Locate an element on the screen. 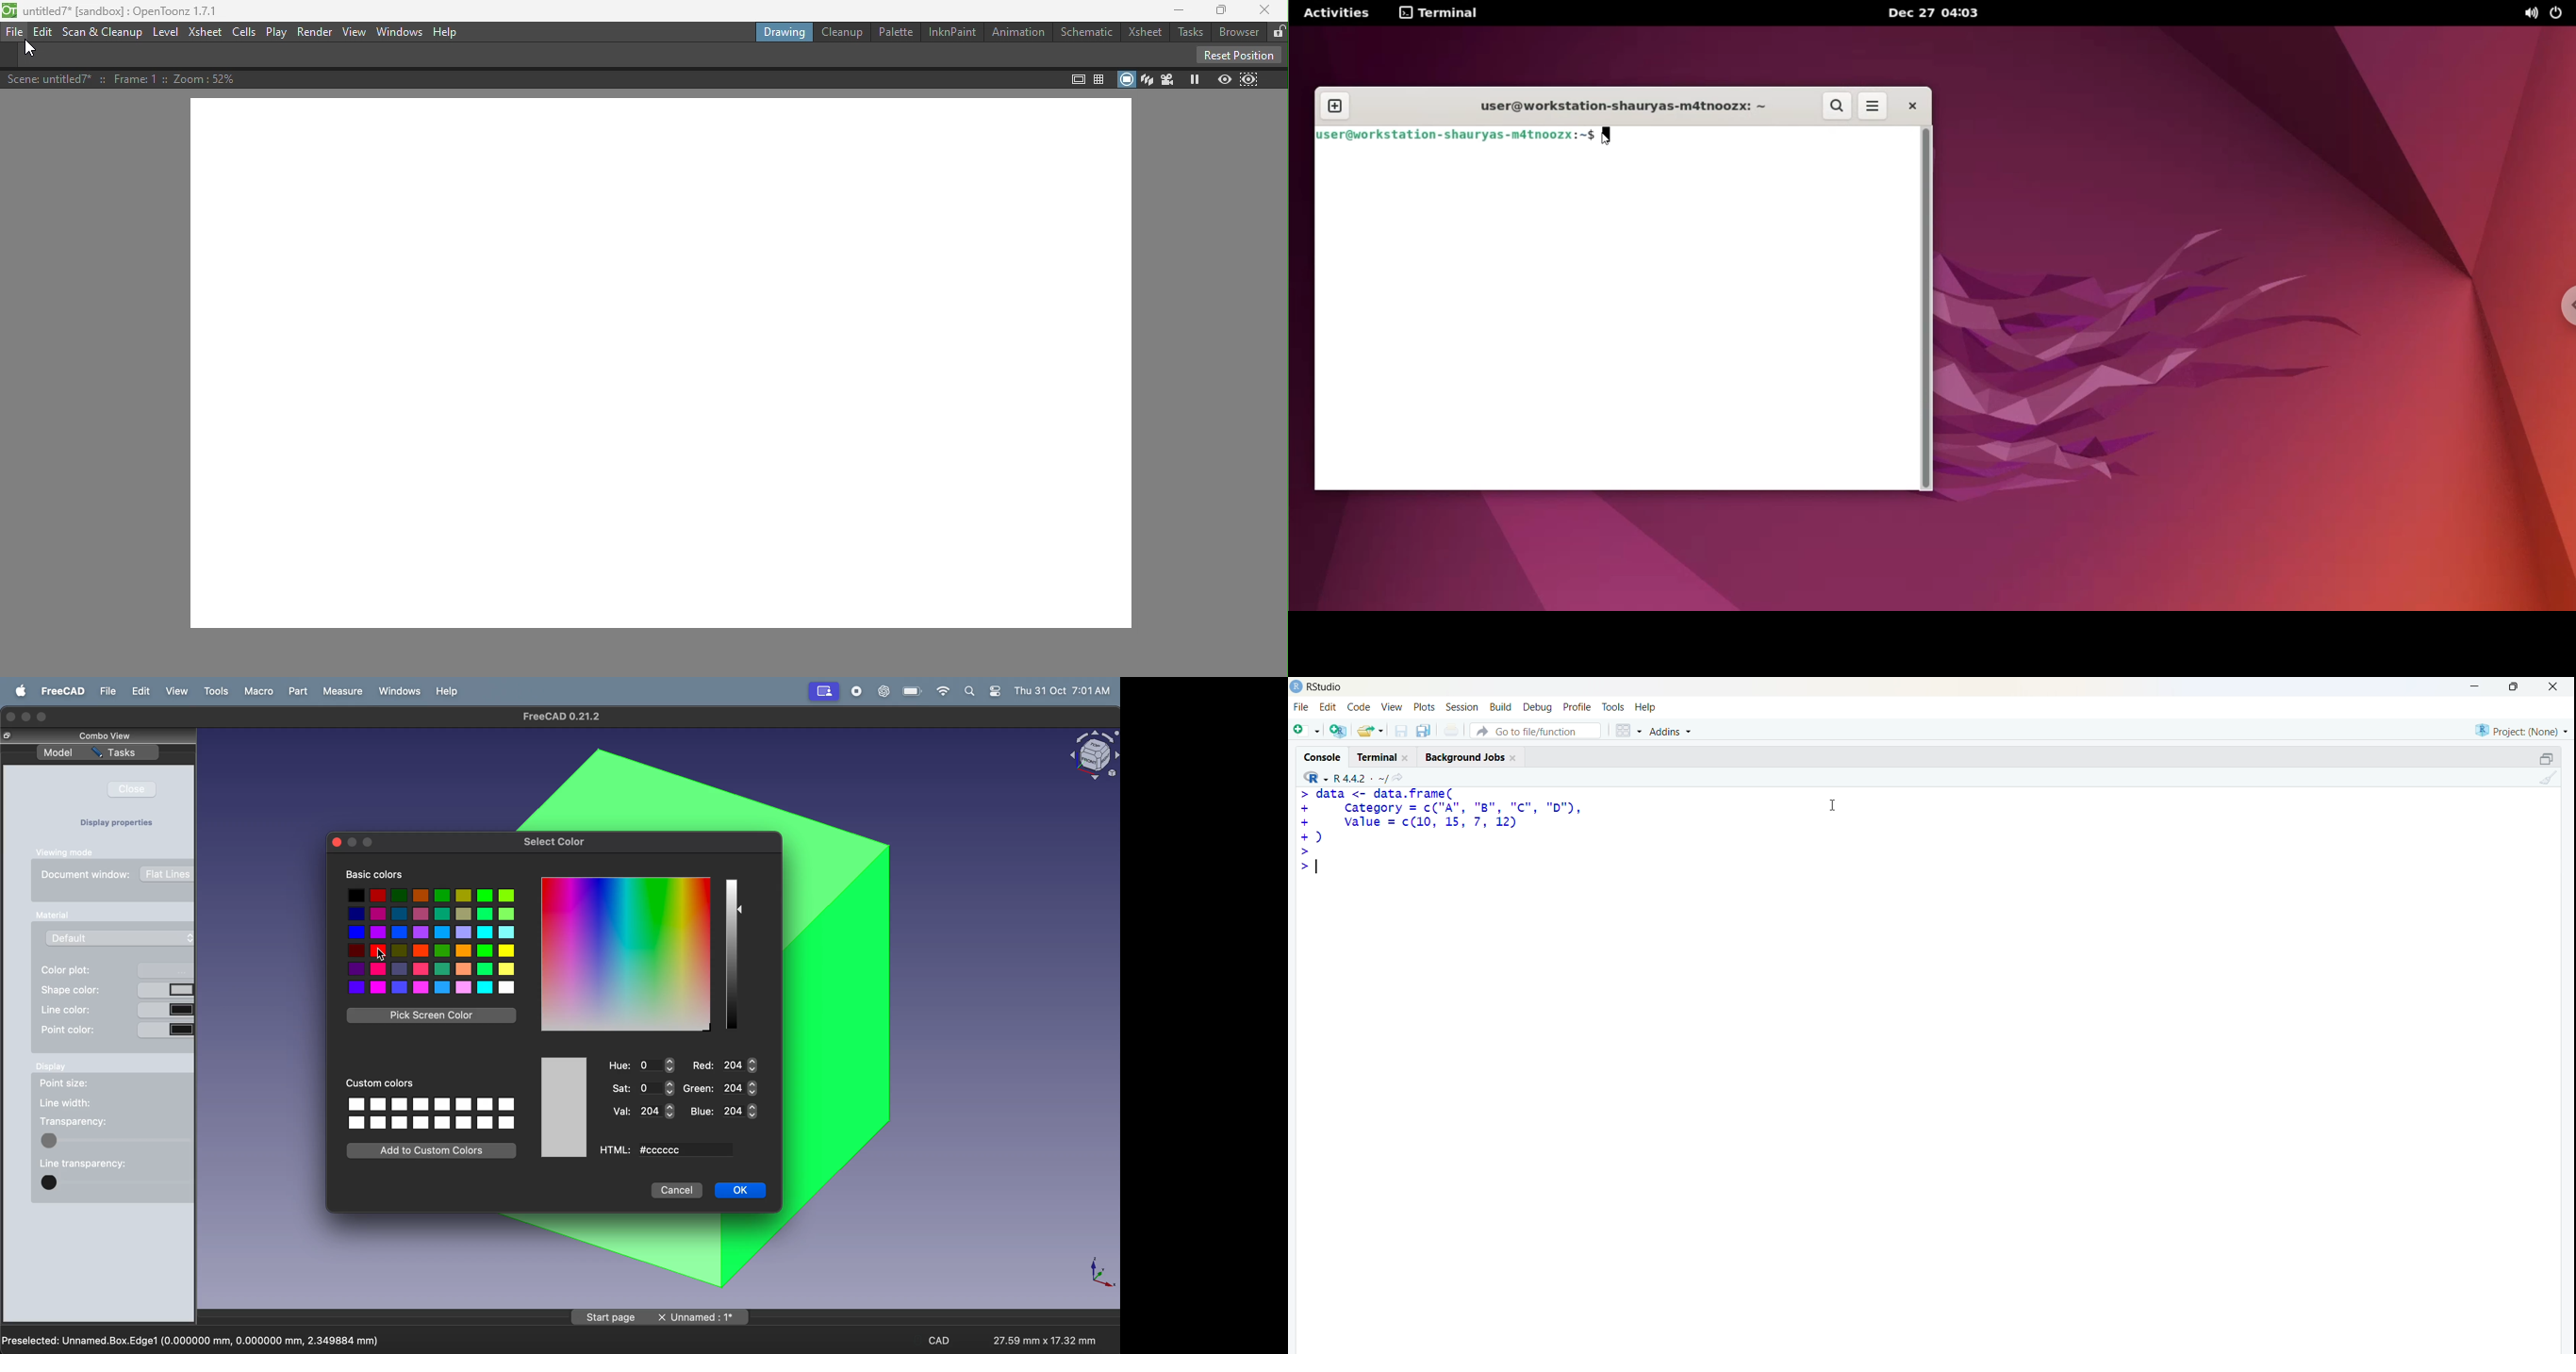  maximize is located at coordinates (2547, 759).